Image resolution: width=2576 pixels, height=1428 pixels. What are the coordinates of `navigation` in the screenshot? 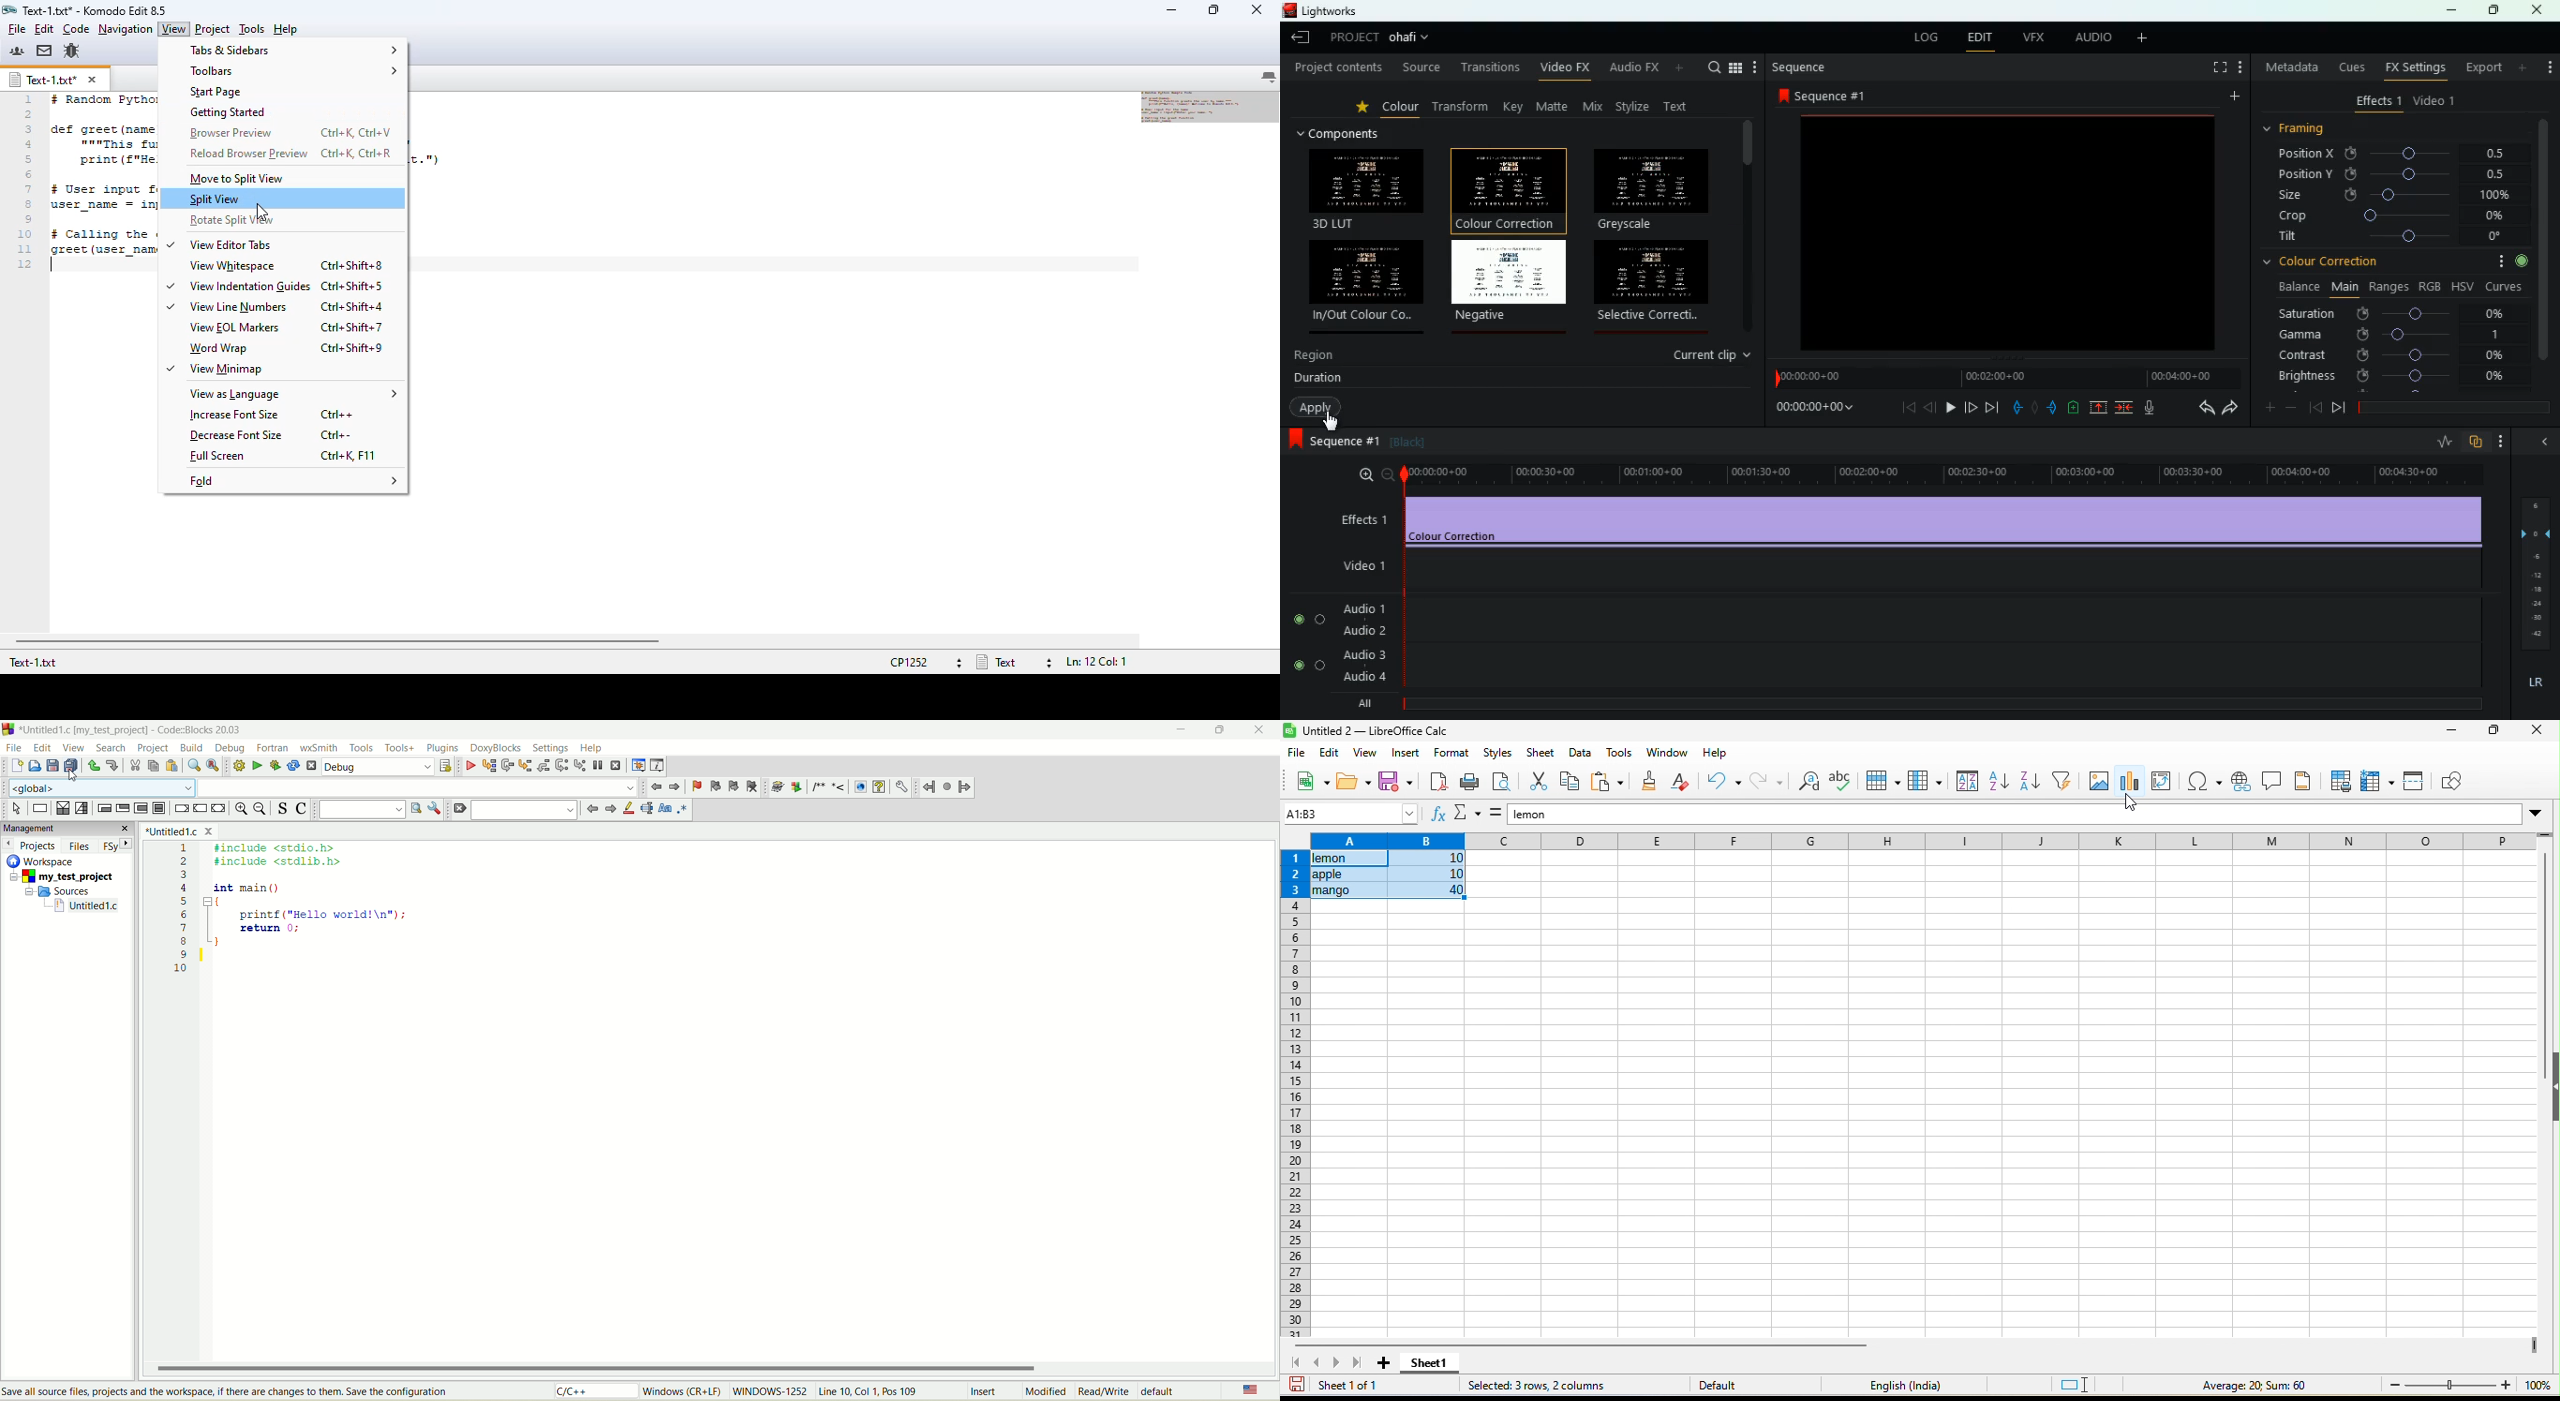 It's located at (126, 29).